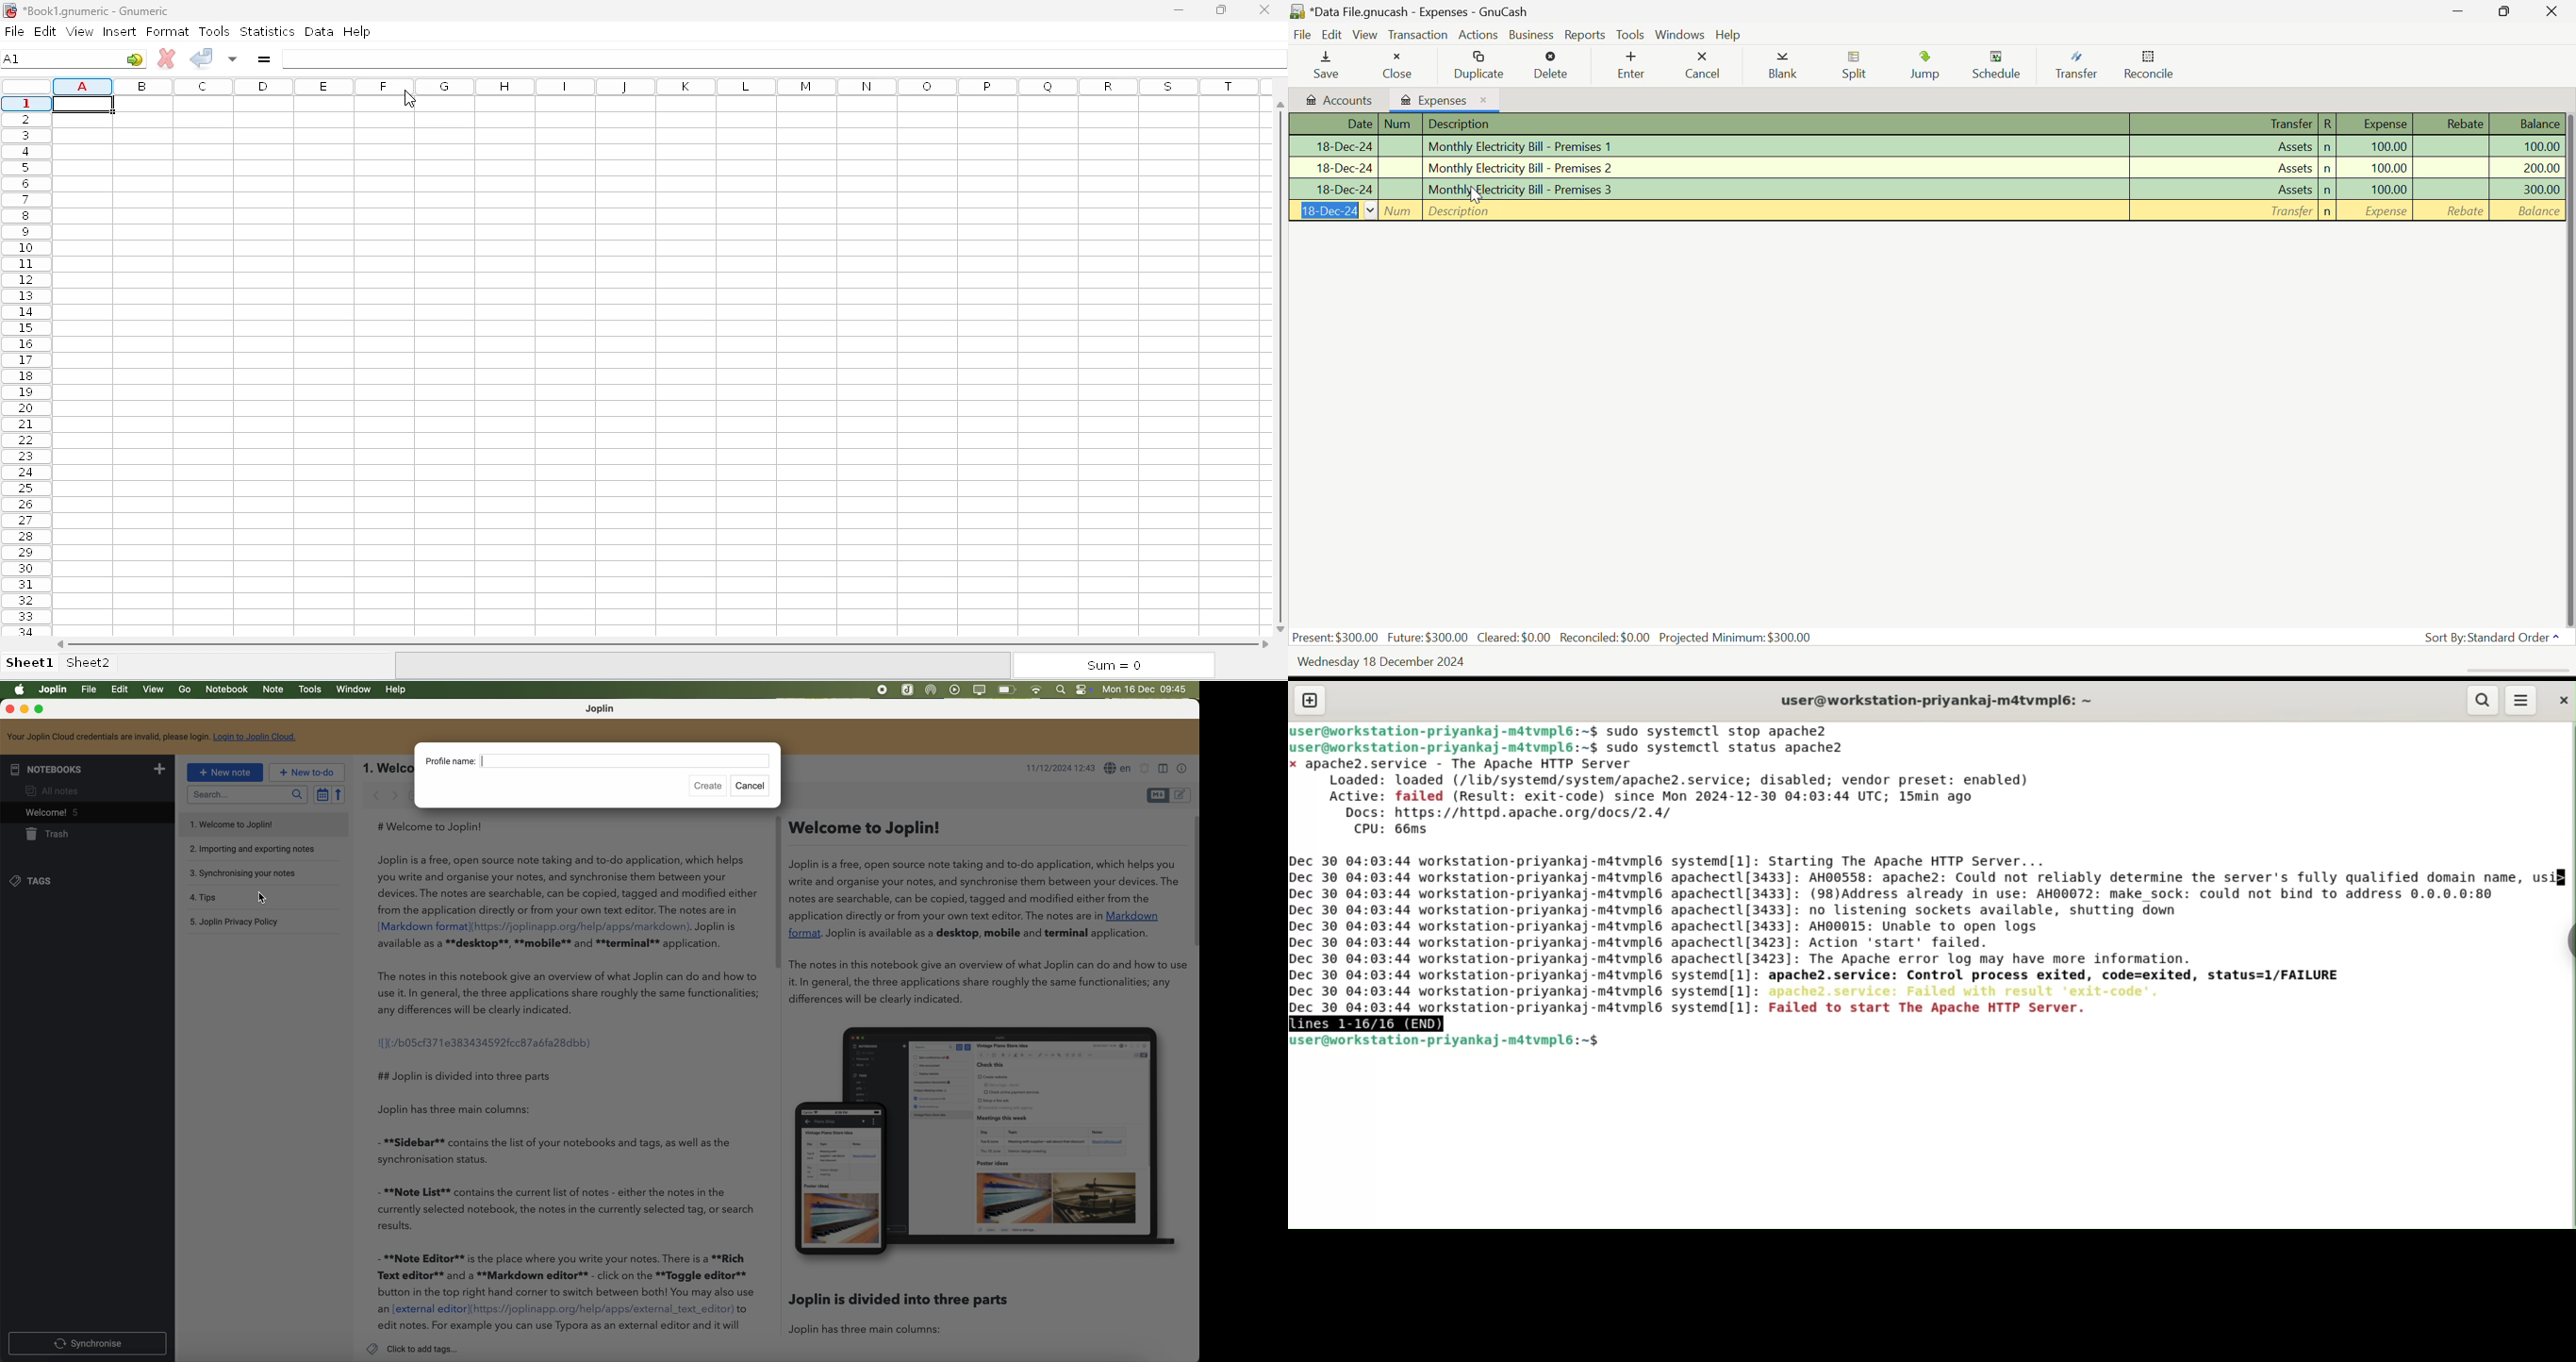  Describe the element at coordinates (1448, 1042) in the screenshot. I see `user@workstation-priyankaj-m4tvmlp6:~$` at that location.